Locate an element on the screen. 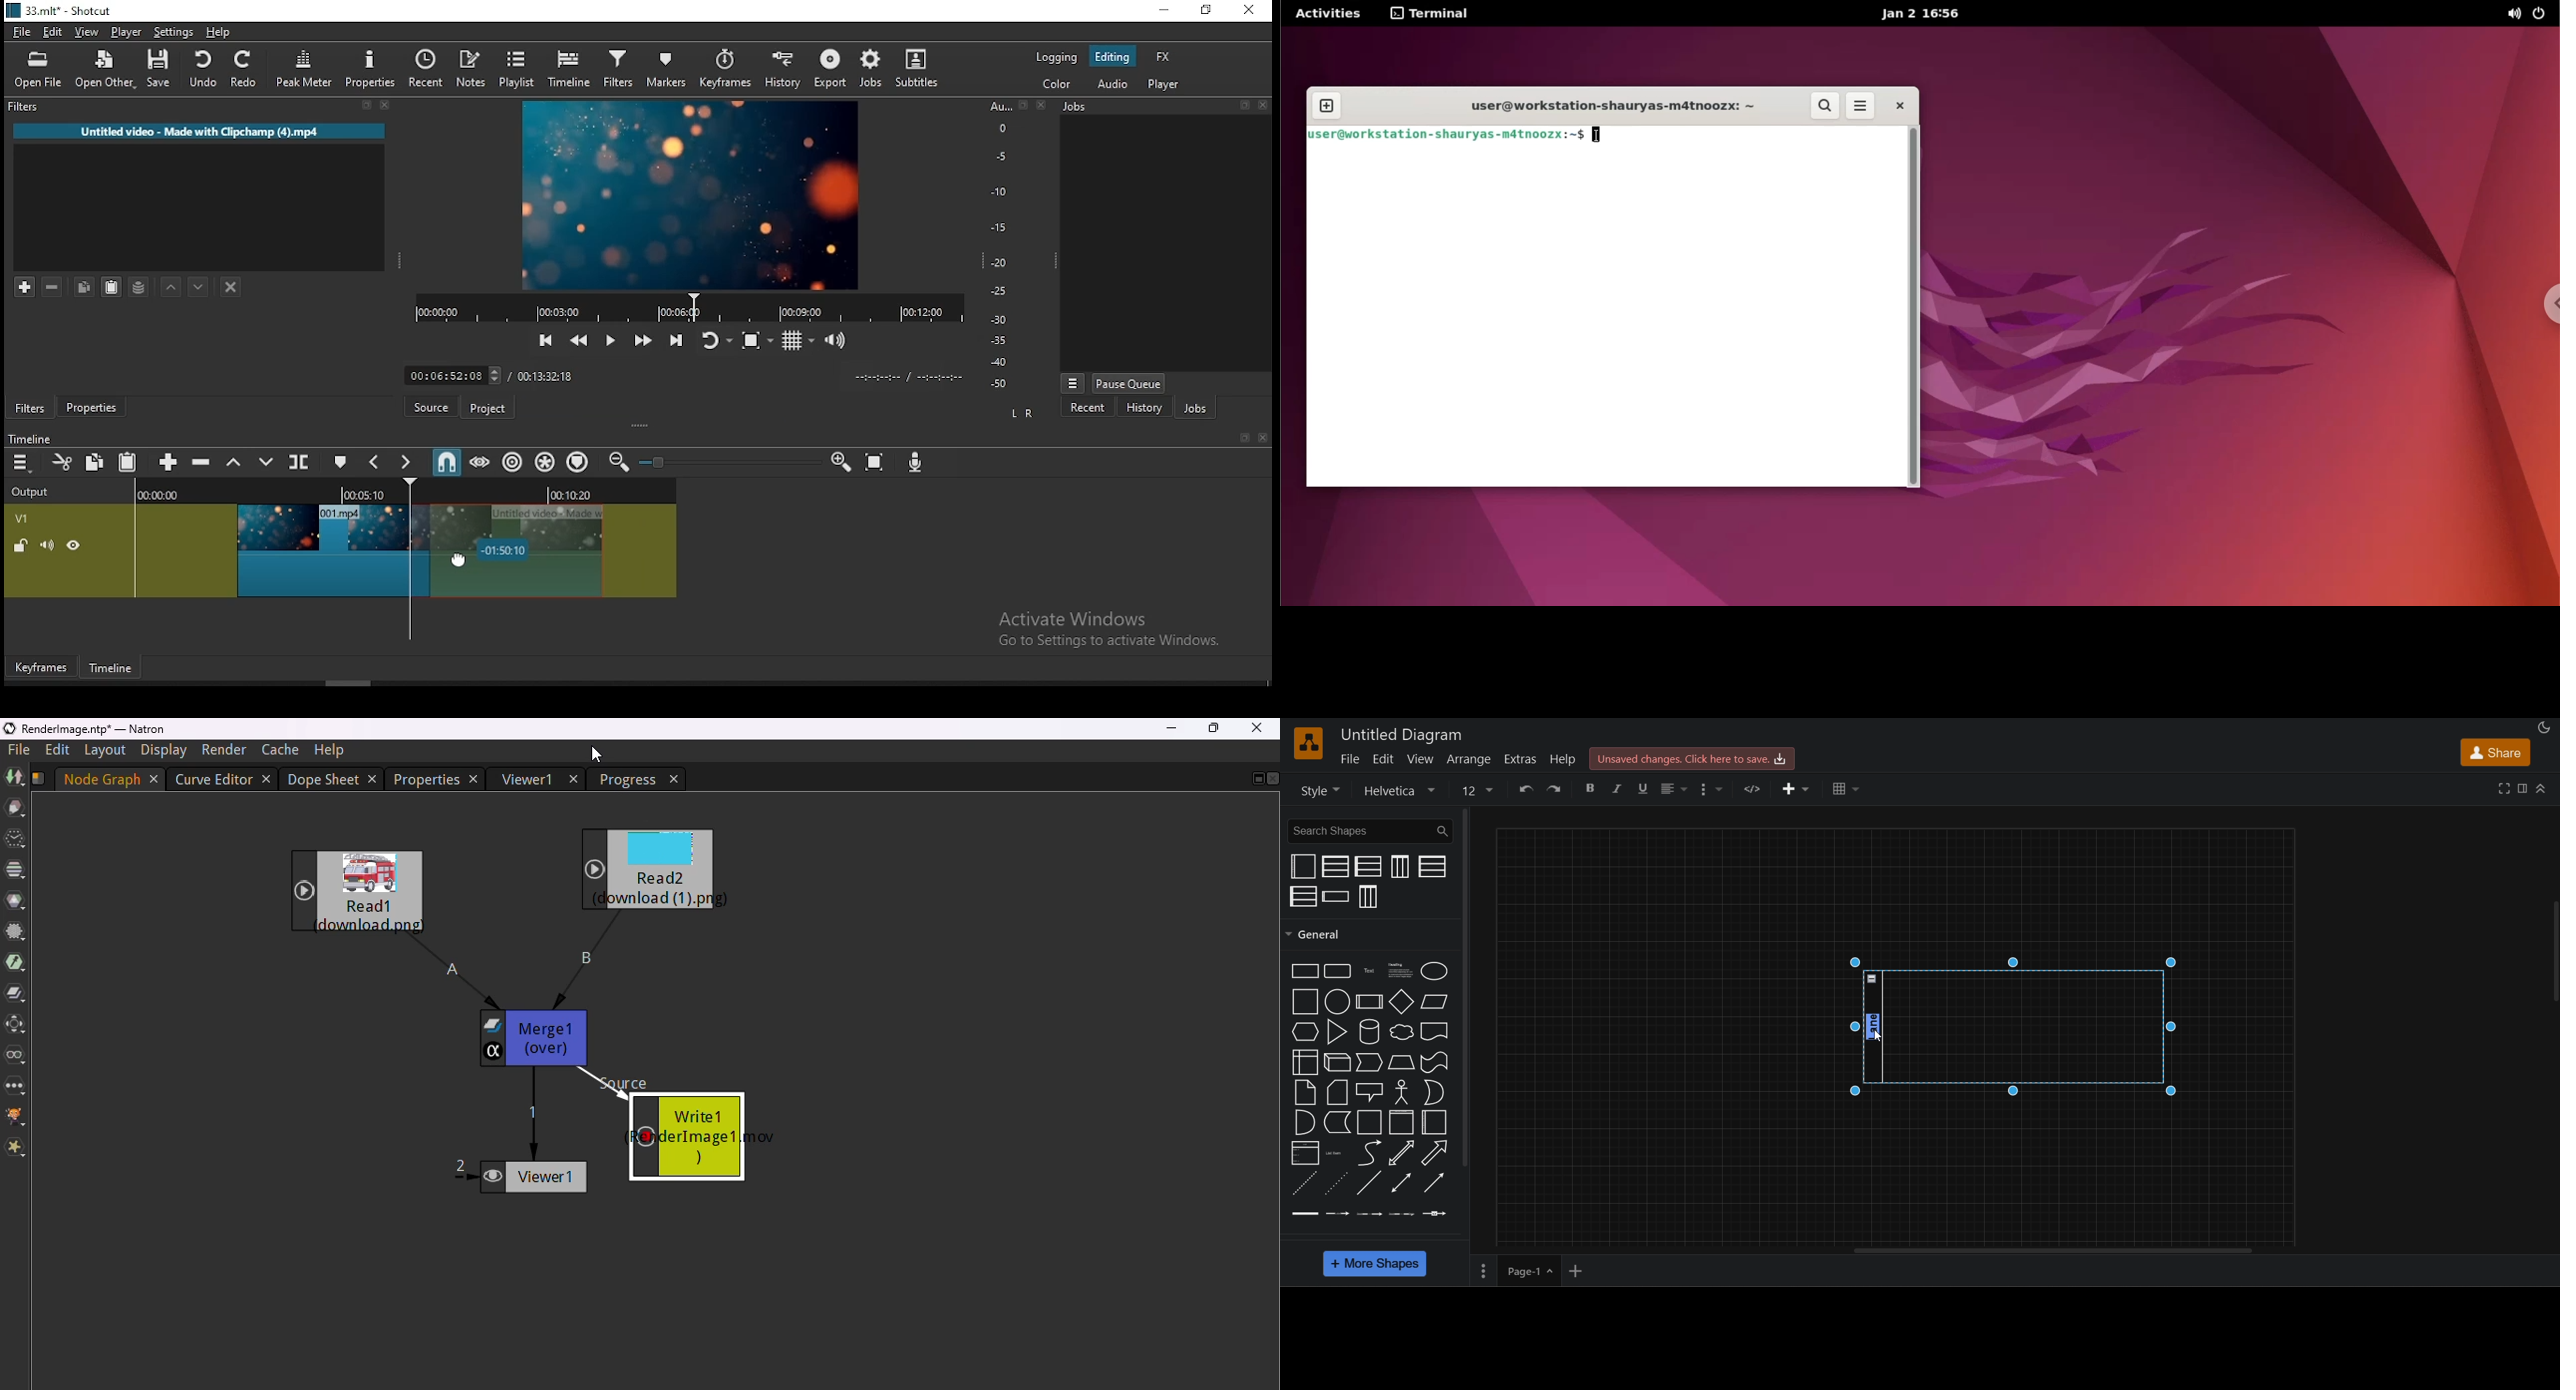  undo is located at coordinates (1523, 789).